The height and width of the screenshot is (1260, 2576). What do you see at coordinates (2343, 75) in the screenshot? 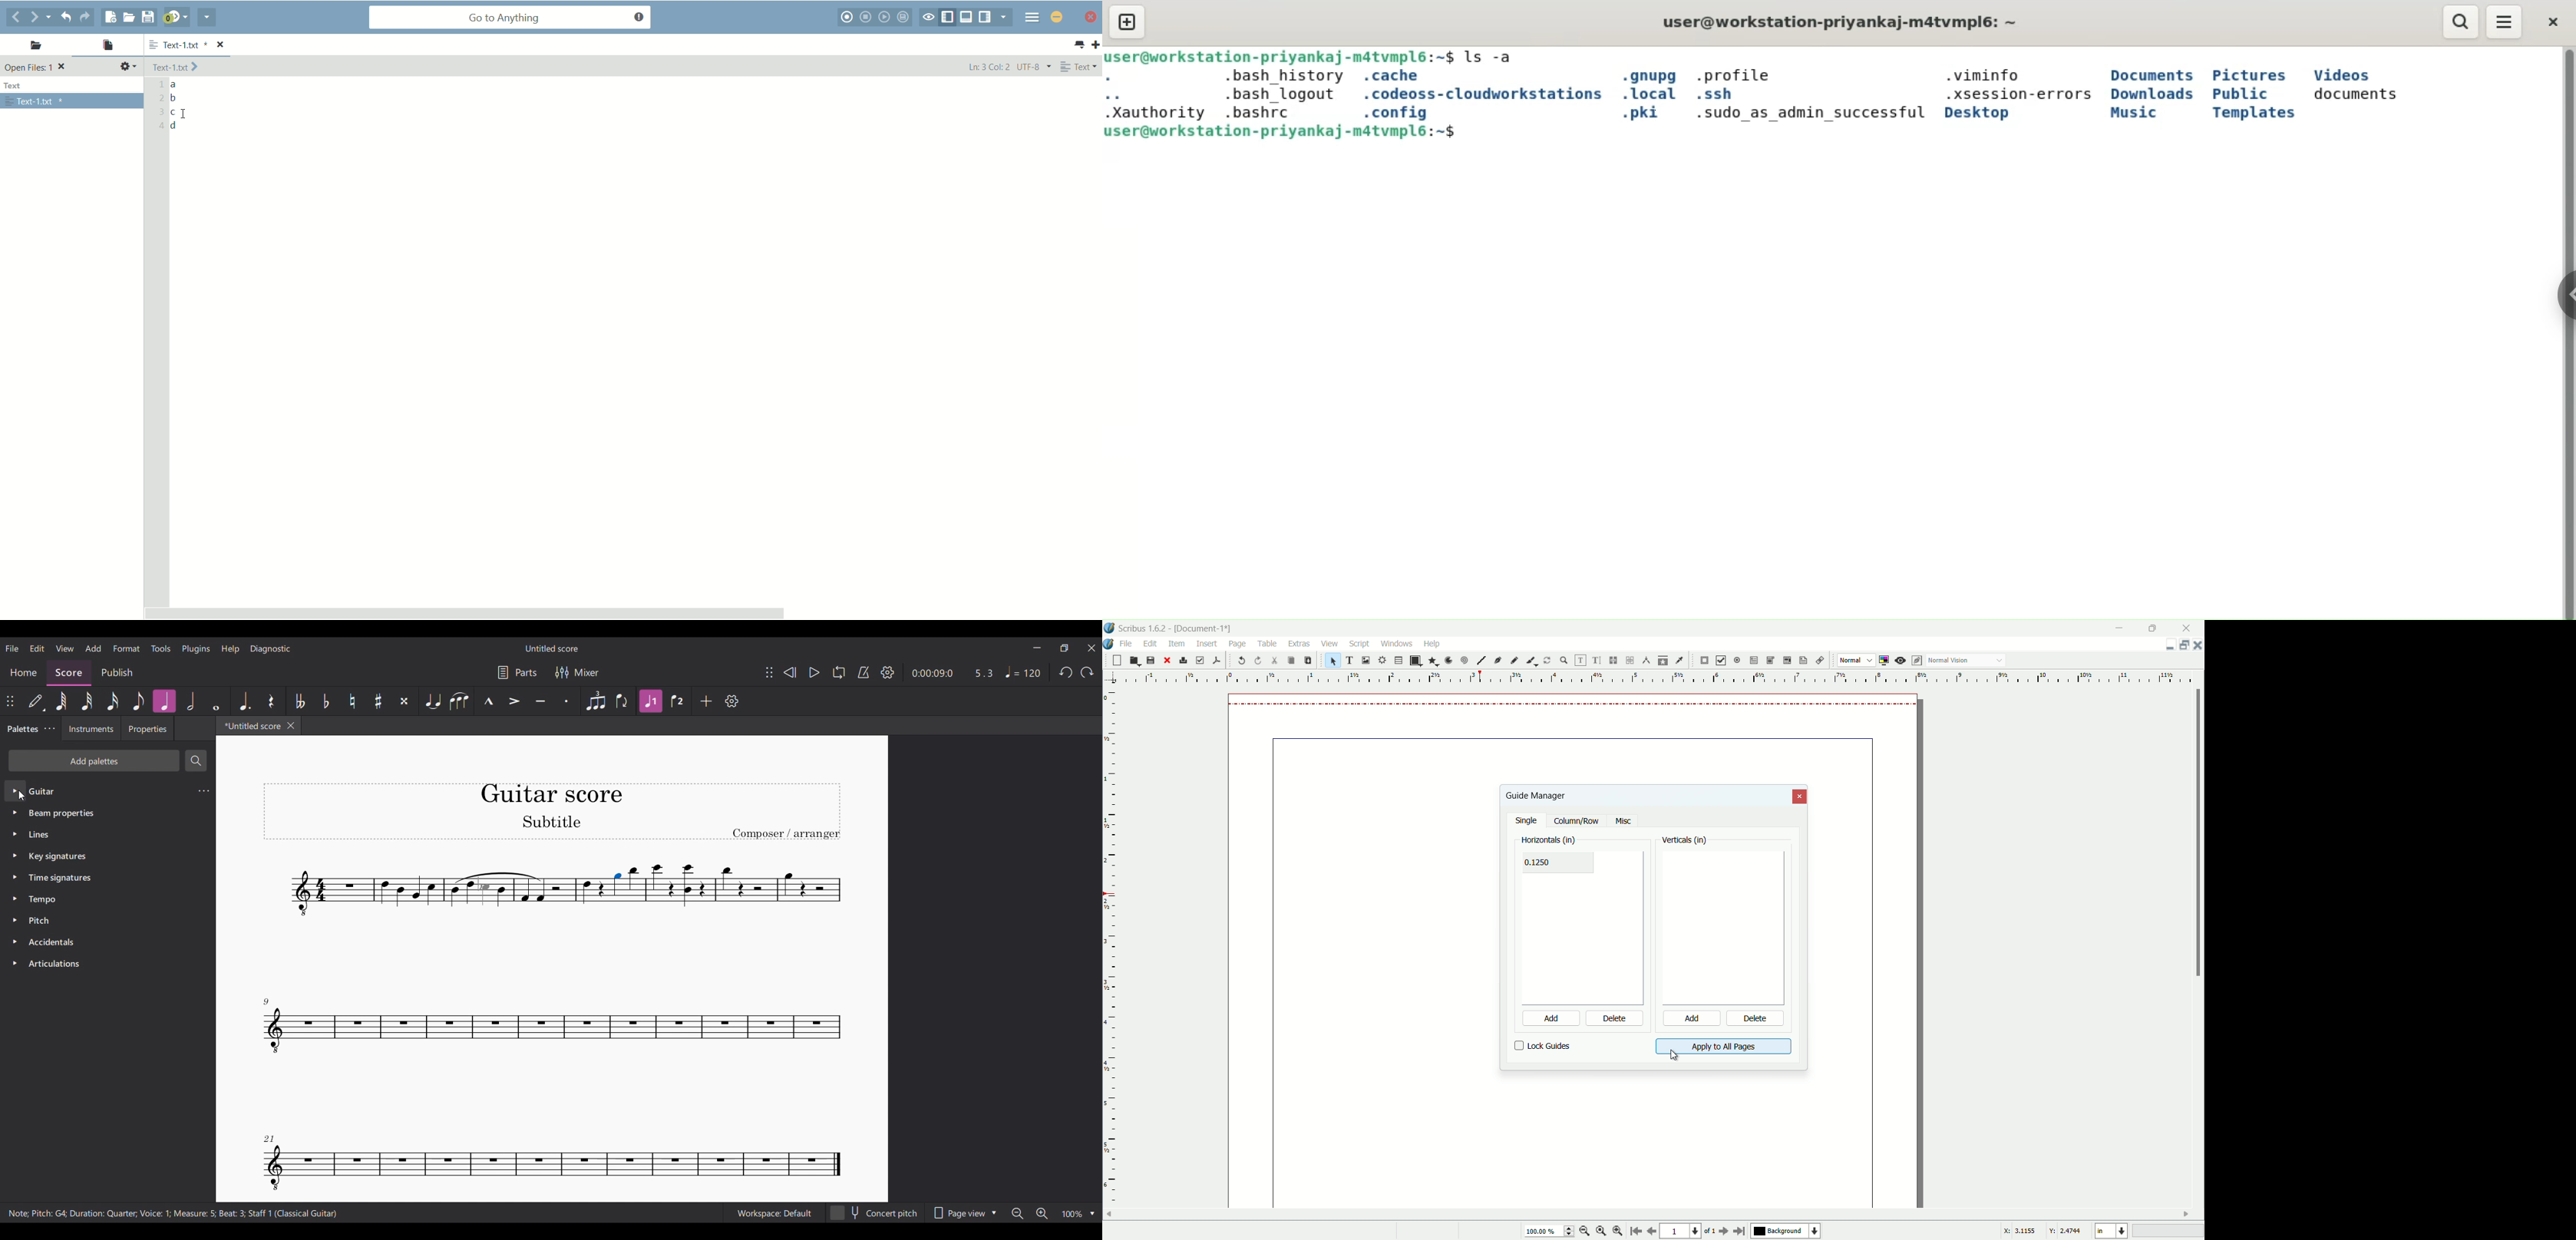
I see `Videos` at bounding box center [2343, 75].